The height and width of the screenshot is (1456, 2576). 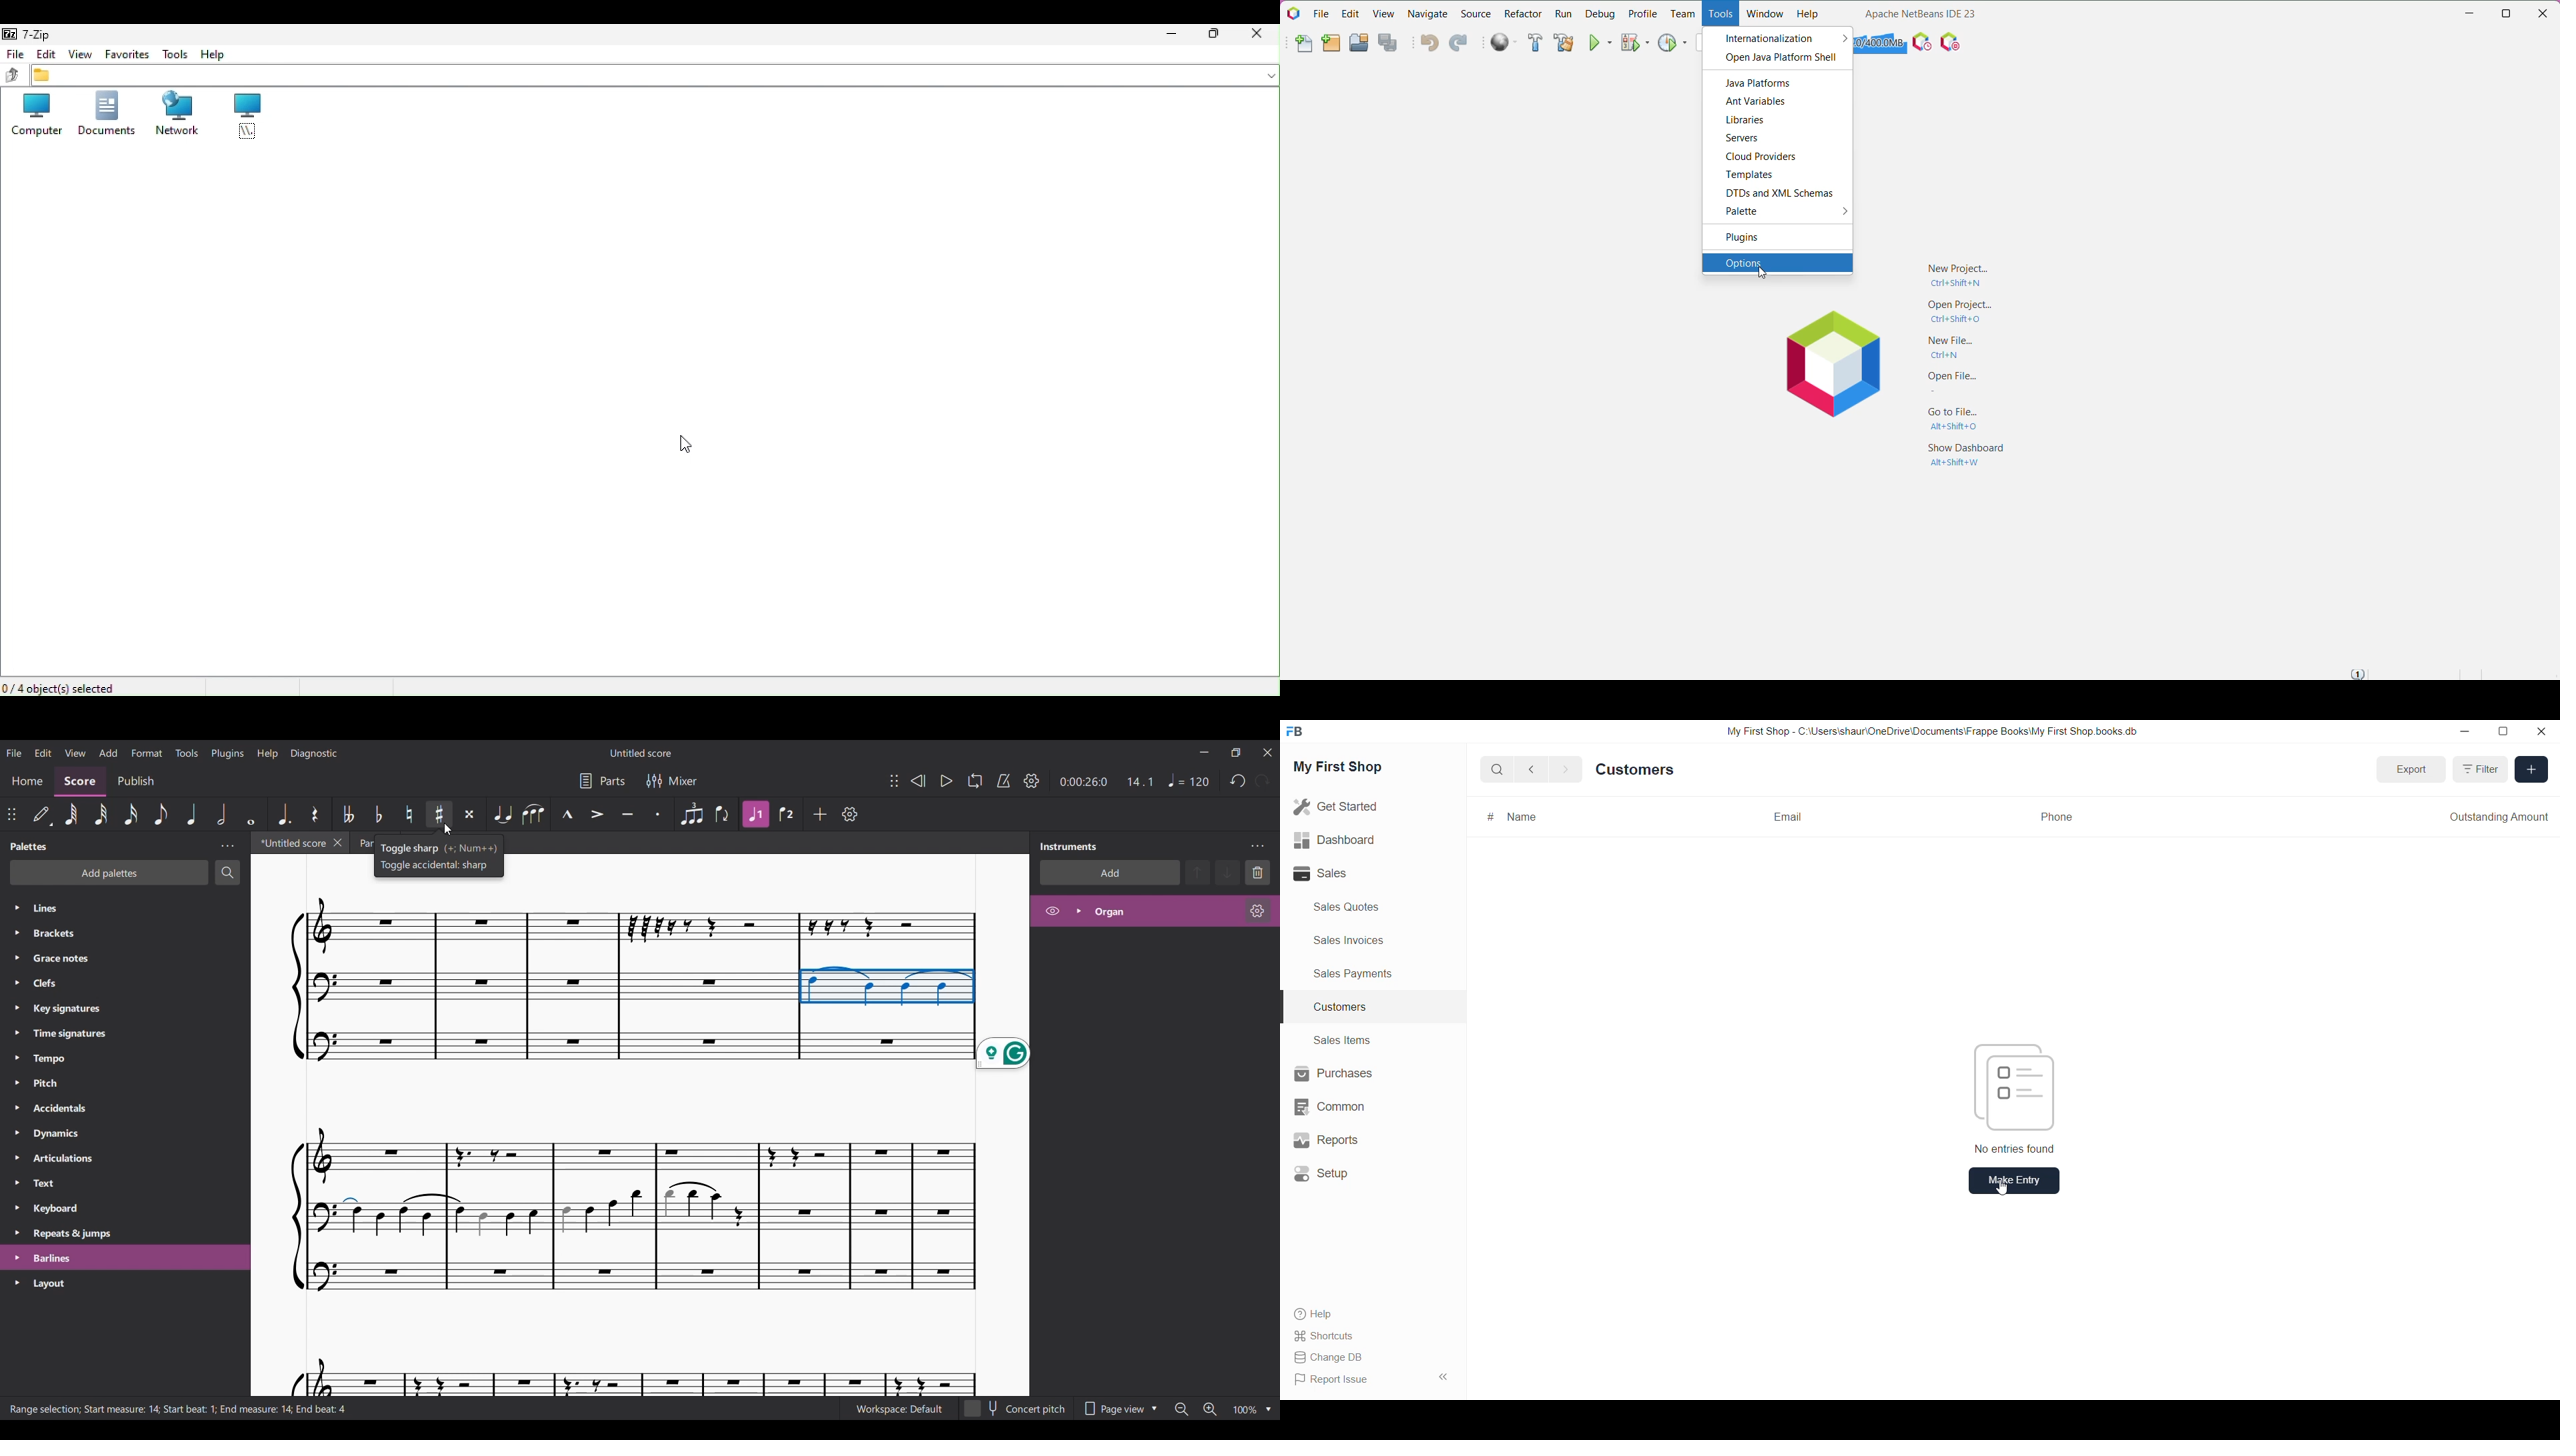 I want to click on Zoom out, so click(x=1181, y=1409).